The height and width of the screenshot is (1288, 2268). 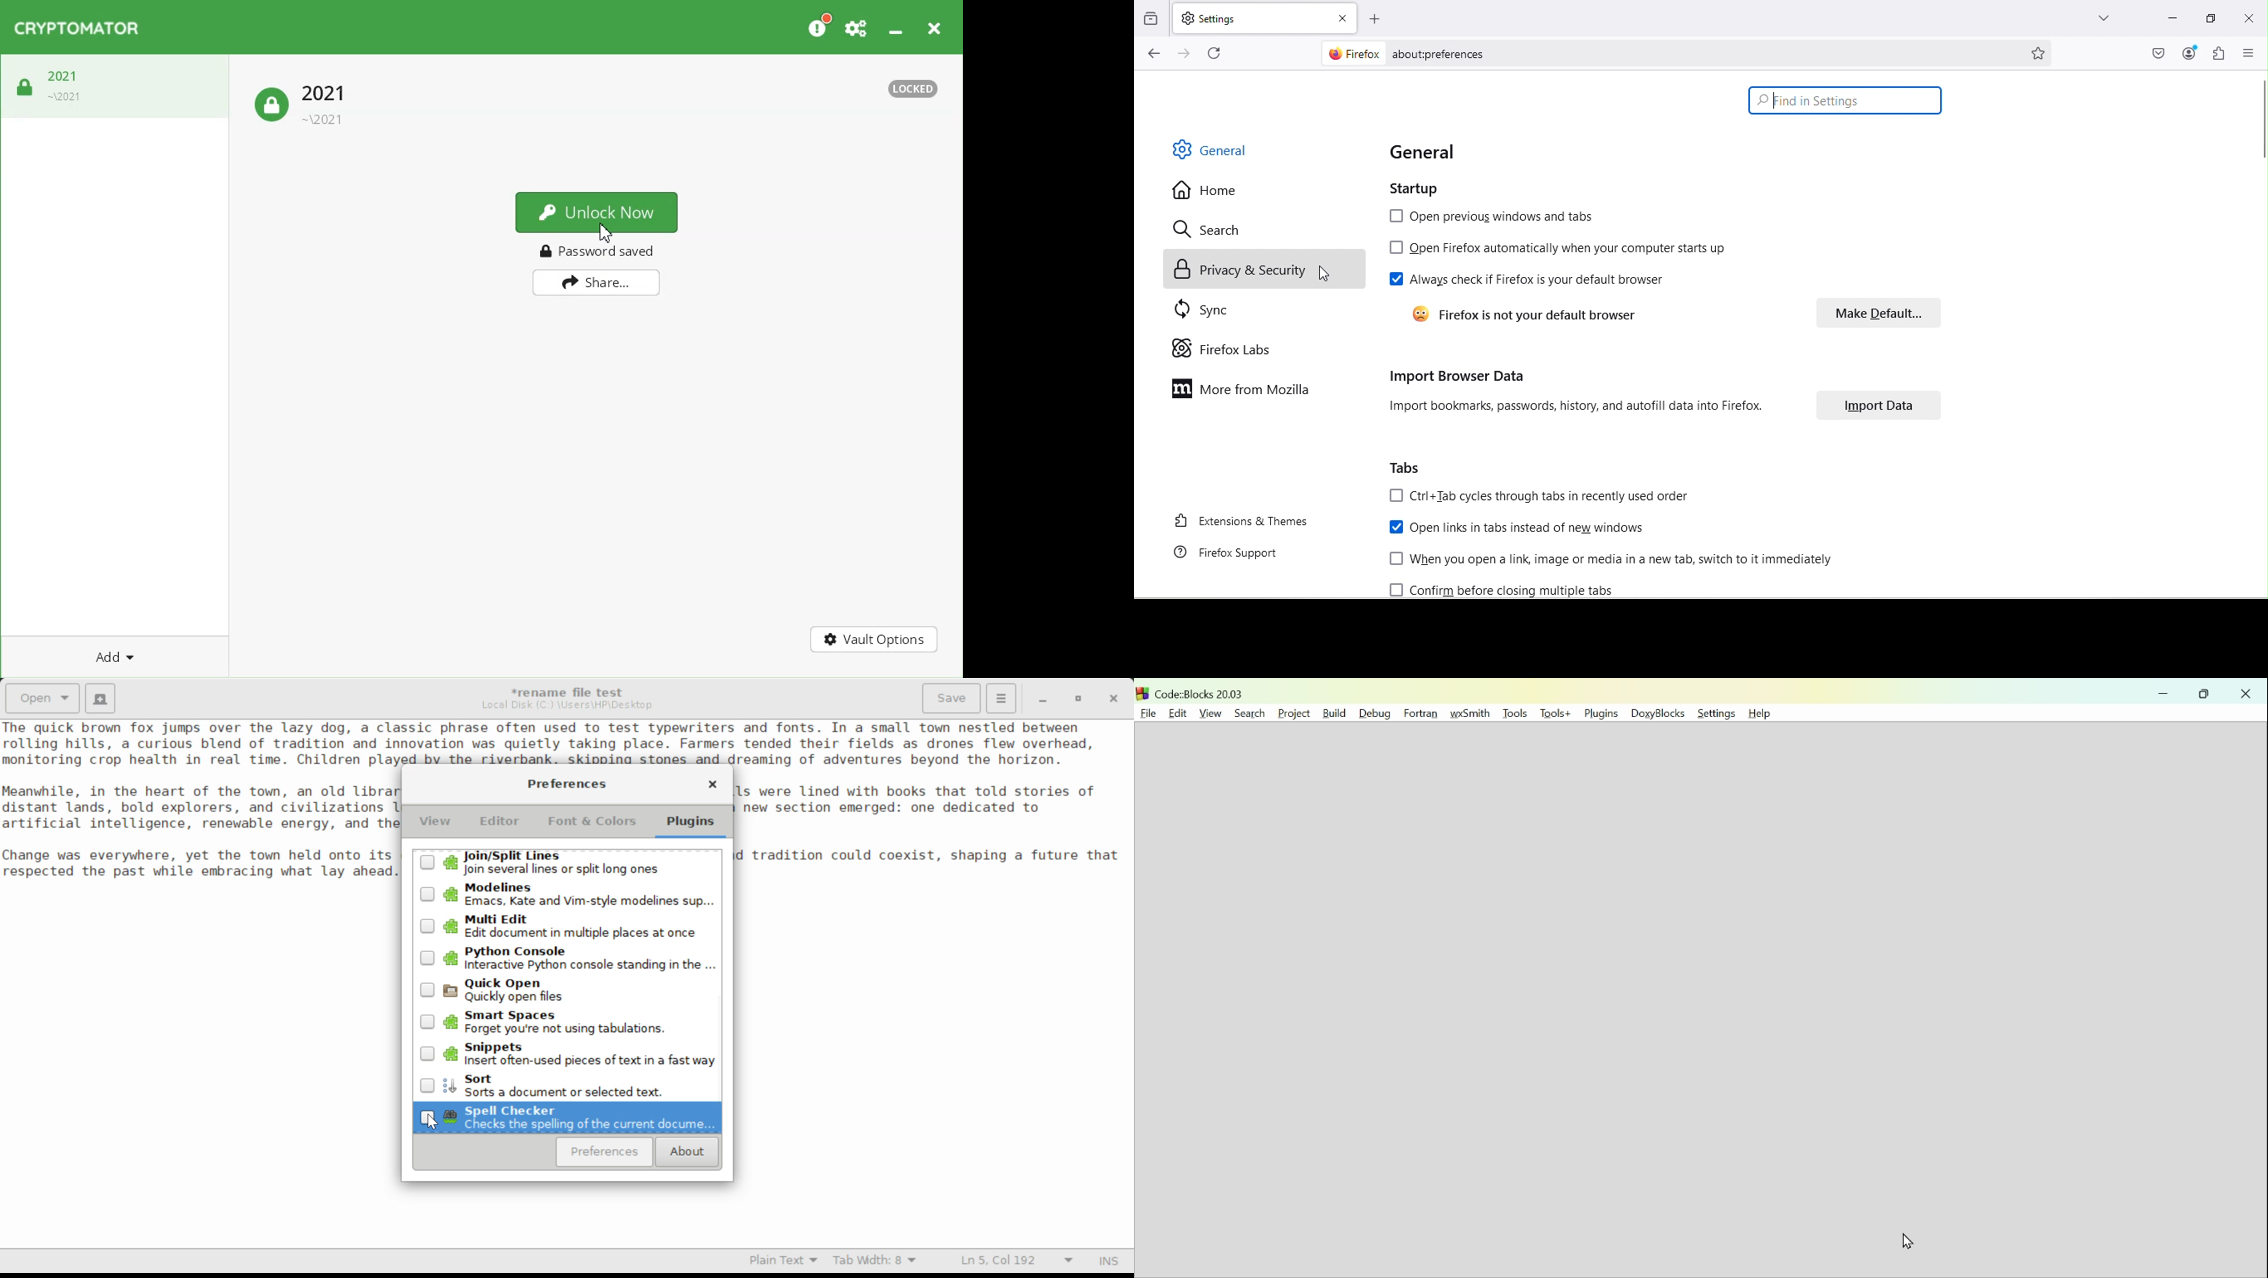 What do you see at coordinates (1268, 270) in the screenshot?
I see `Privacy & security` at bounding box center [1268, 270].